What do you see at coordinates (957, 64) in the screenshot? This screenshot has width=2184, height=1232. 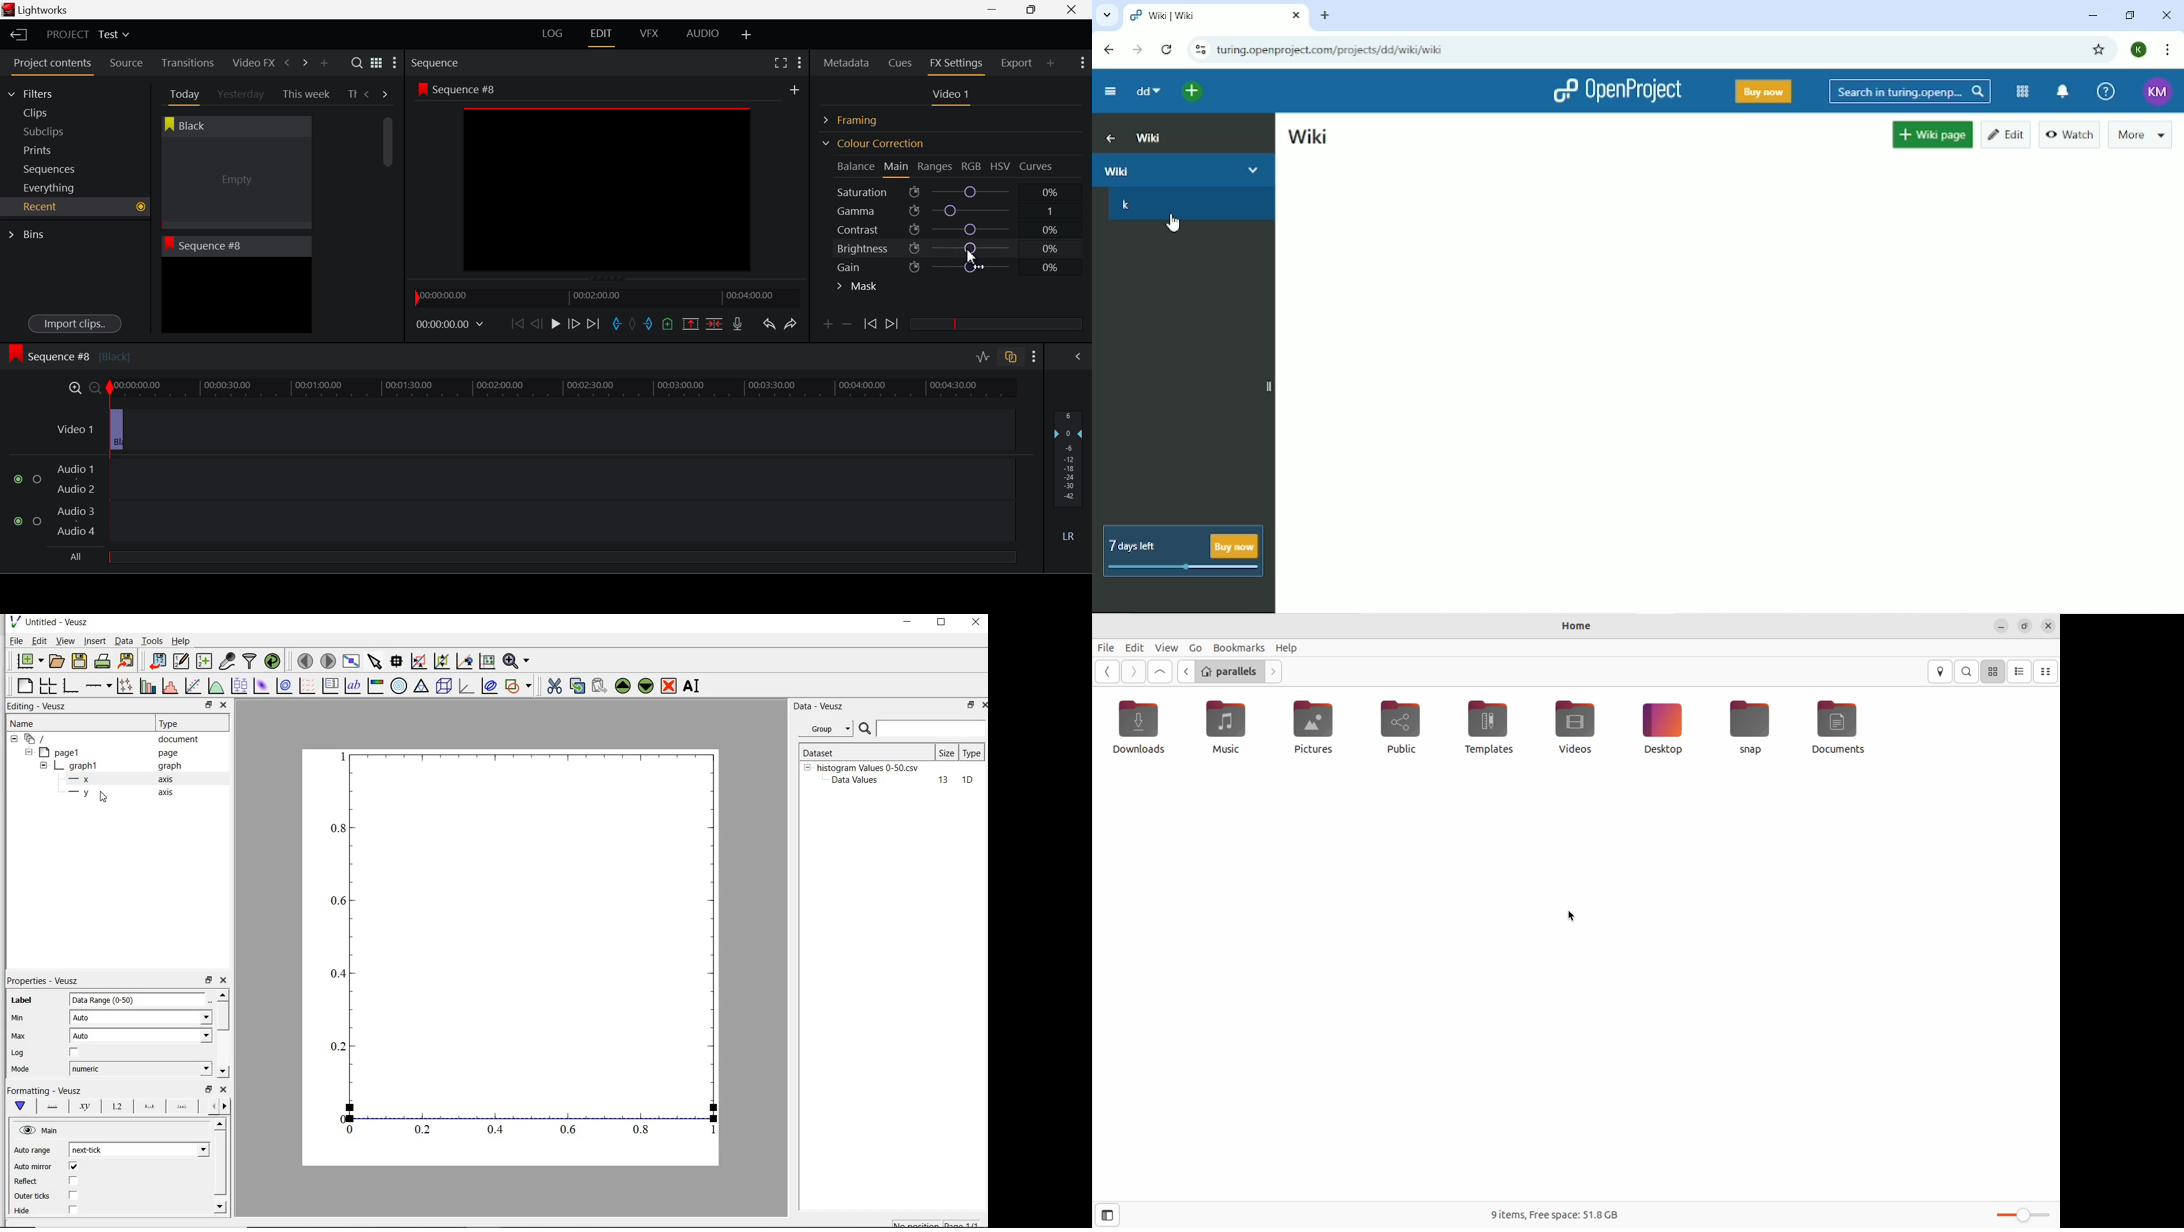 I see `FX Settings Panel Open` at bounding box center [957, 64].